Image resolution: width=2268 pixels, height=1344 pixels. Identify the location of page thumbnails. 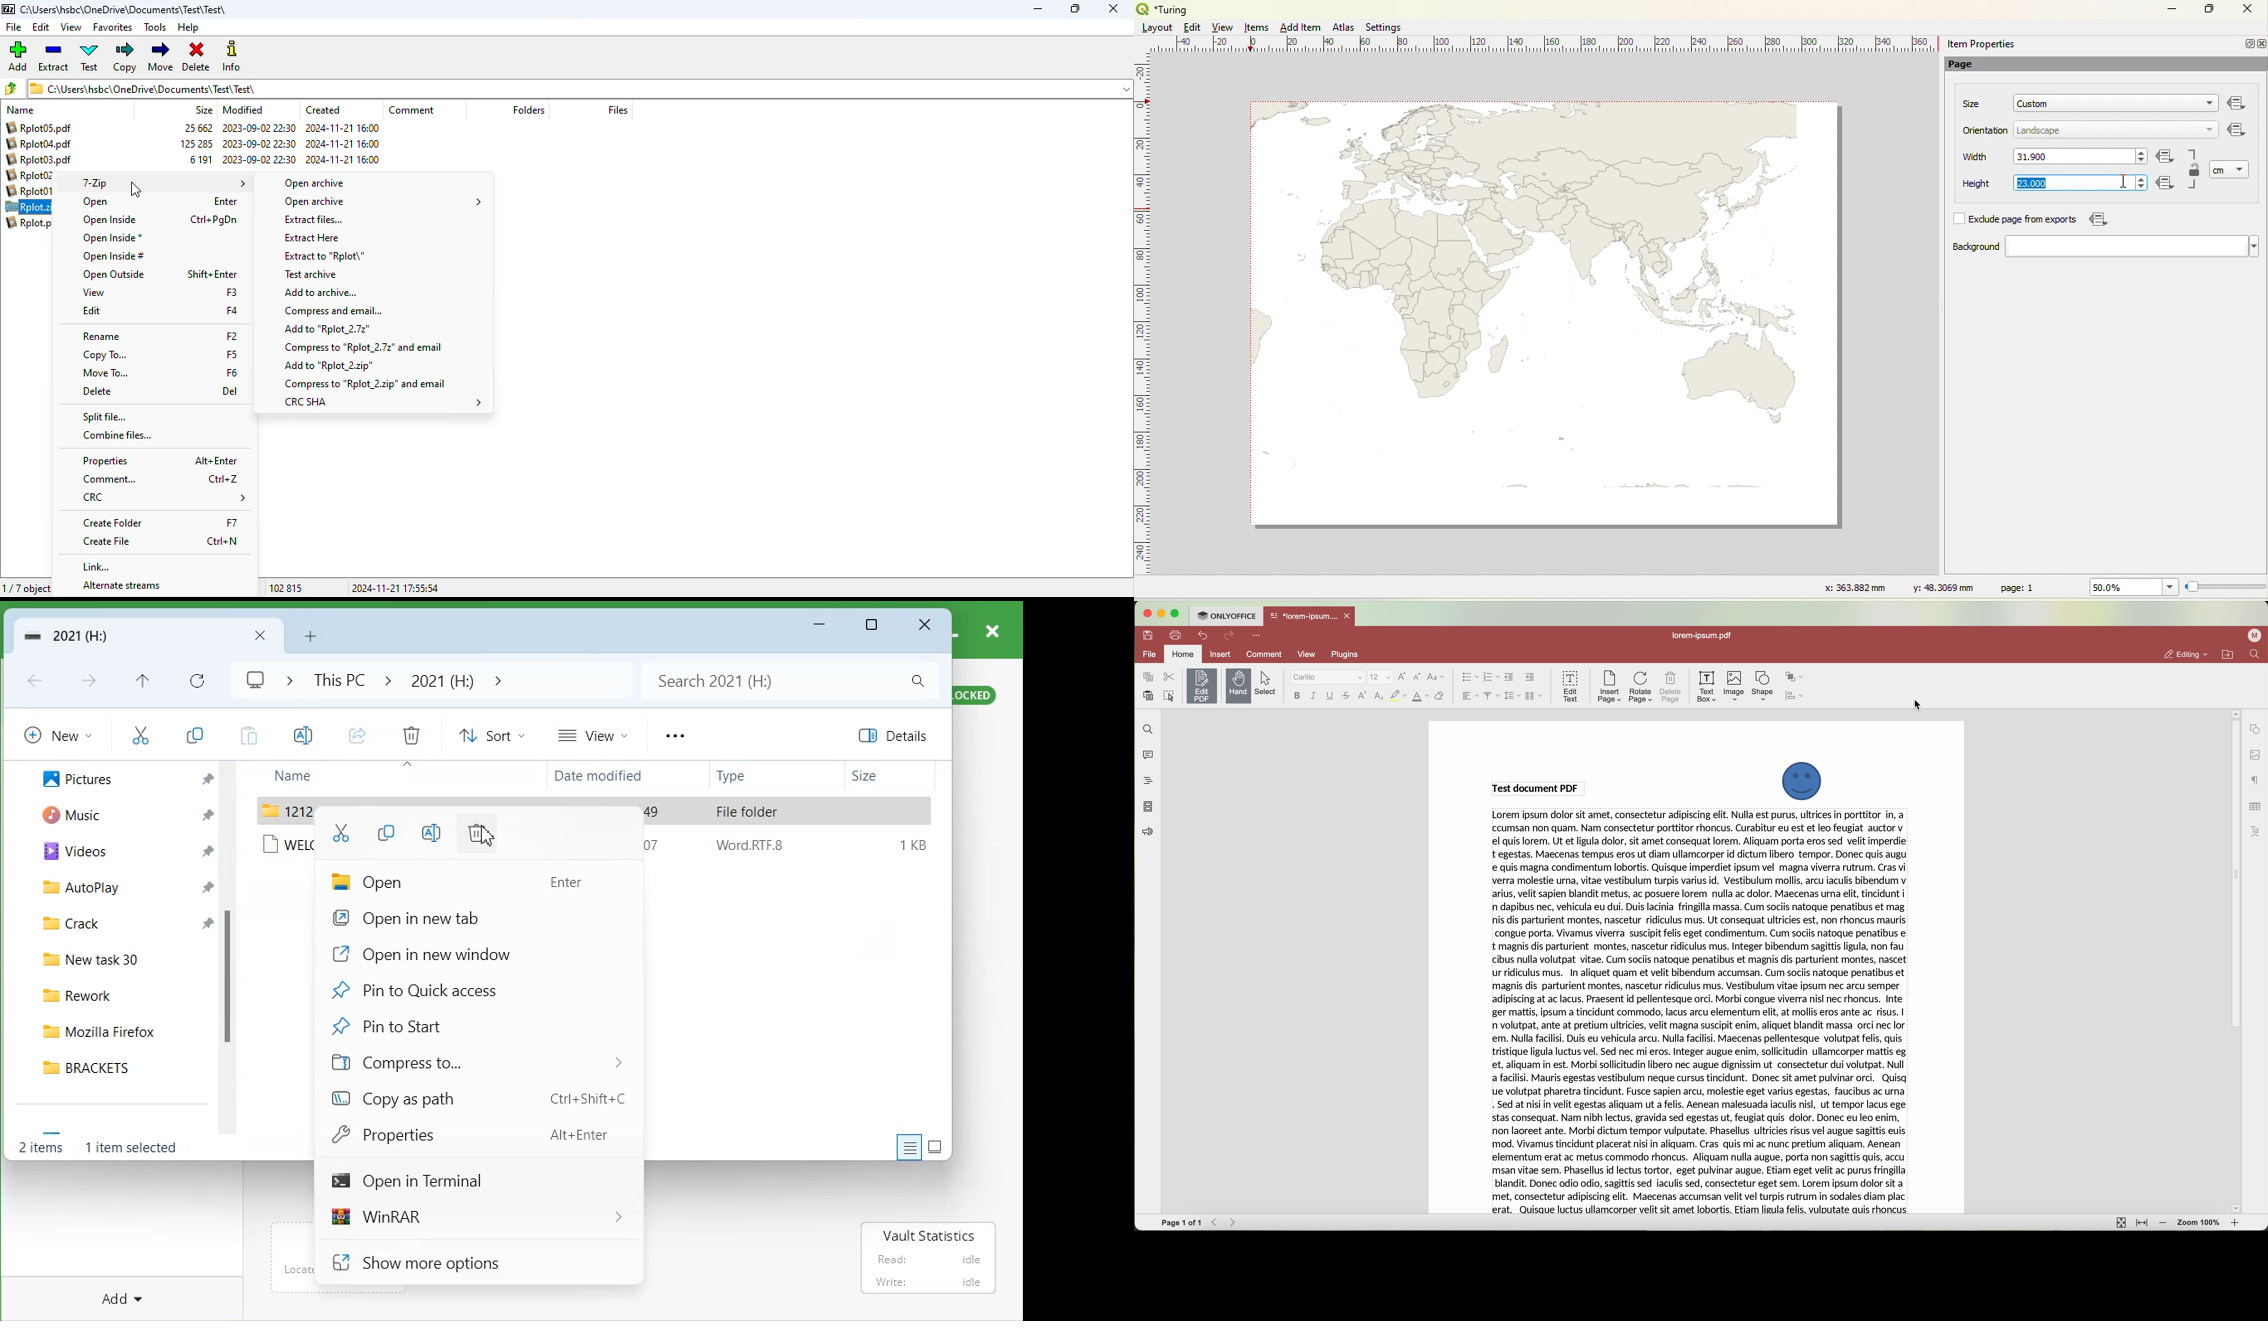
(1148, 807).